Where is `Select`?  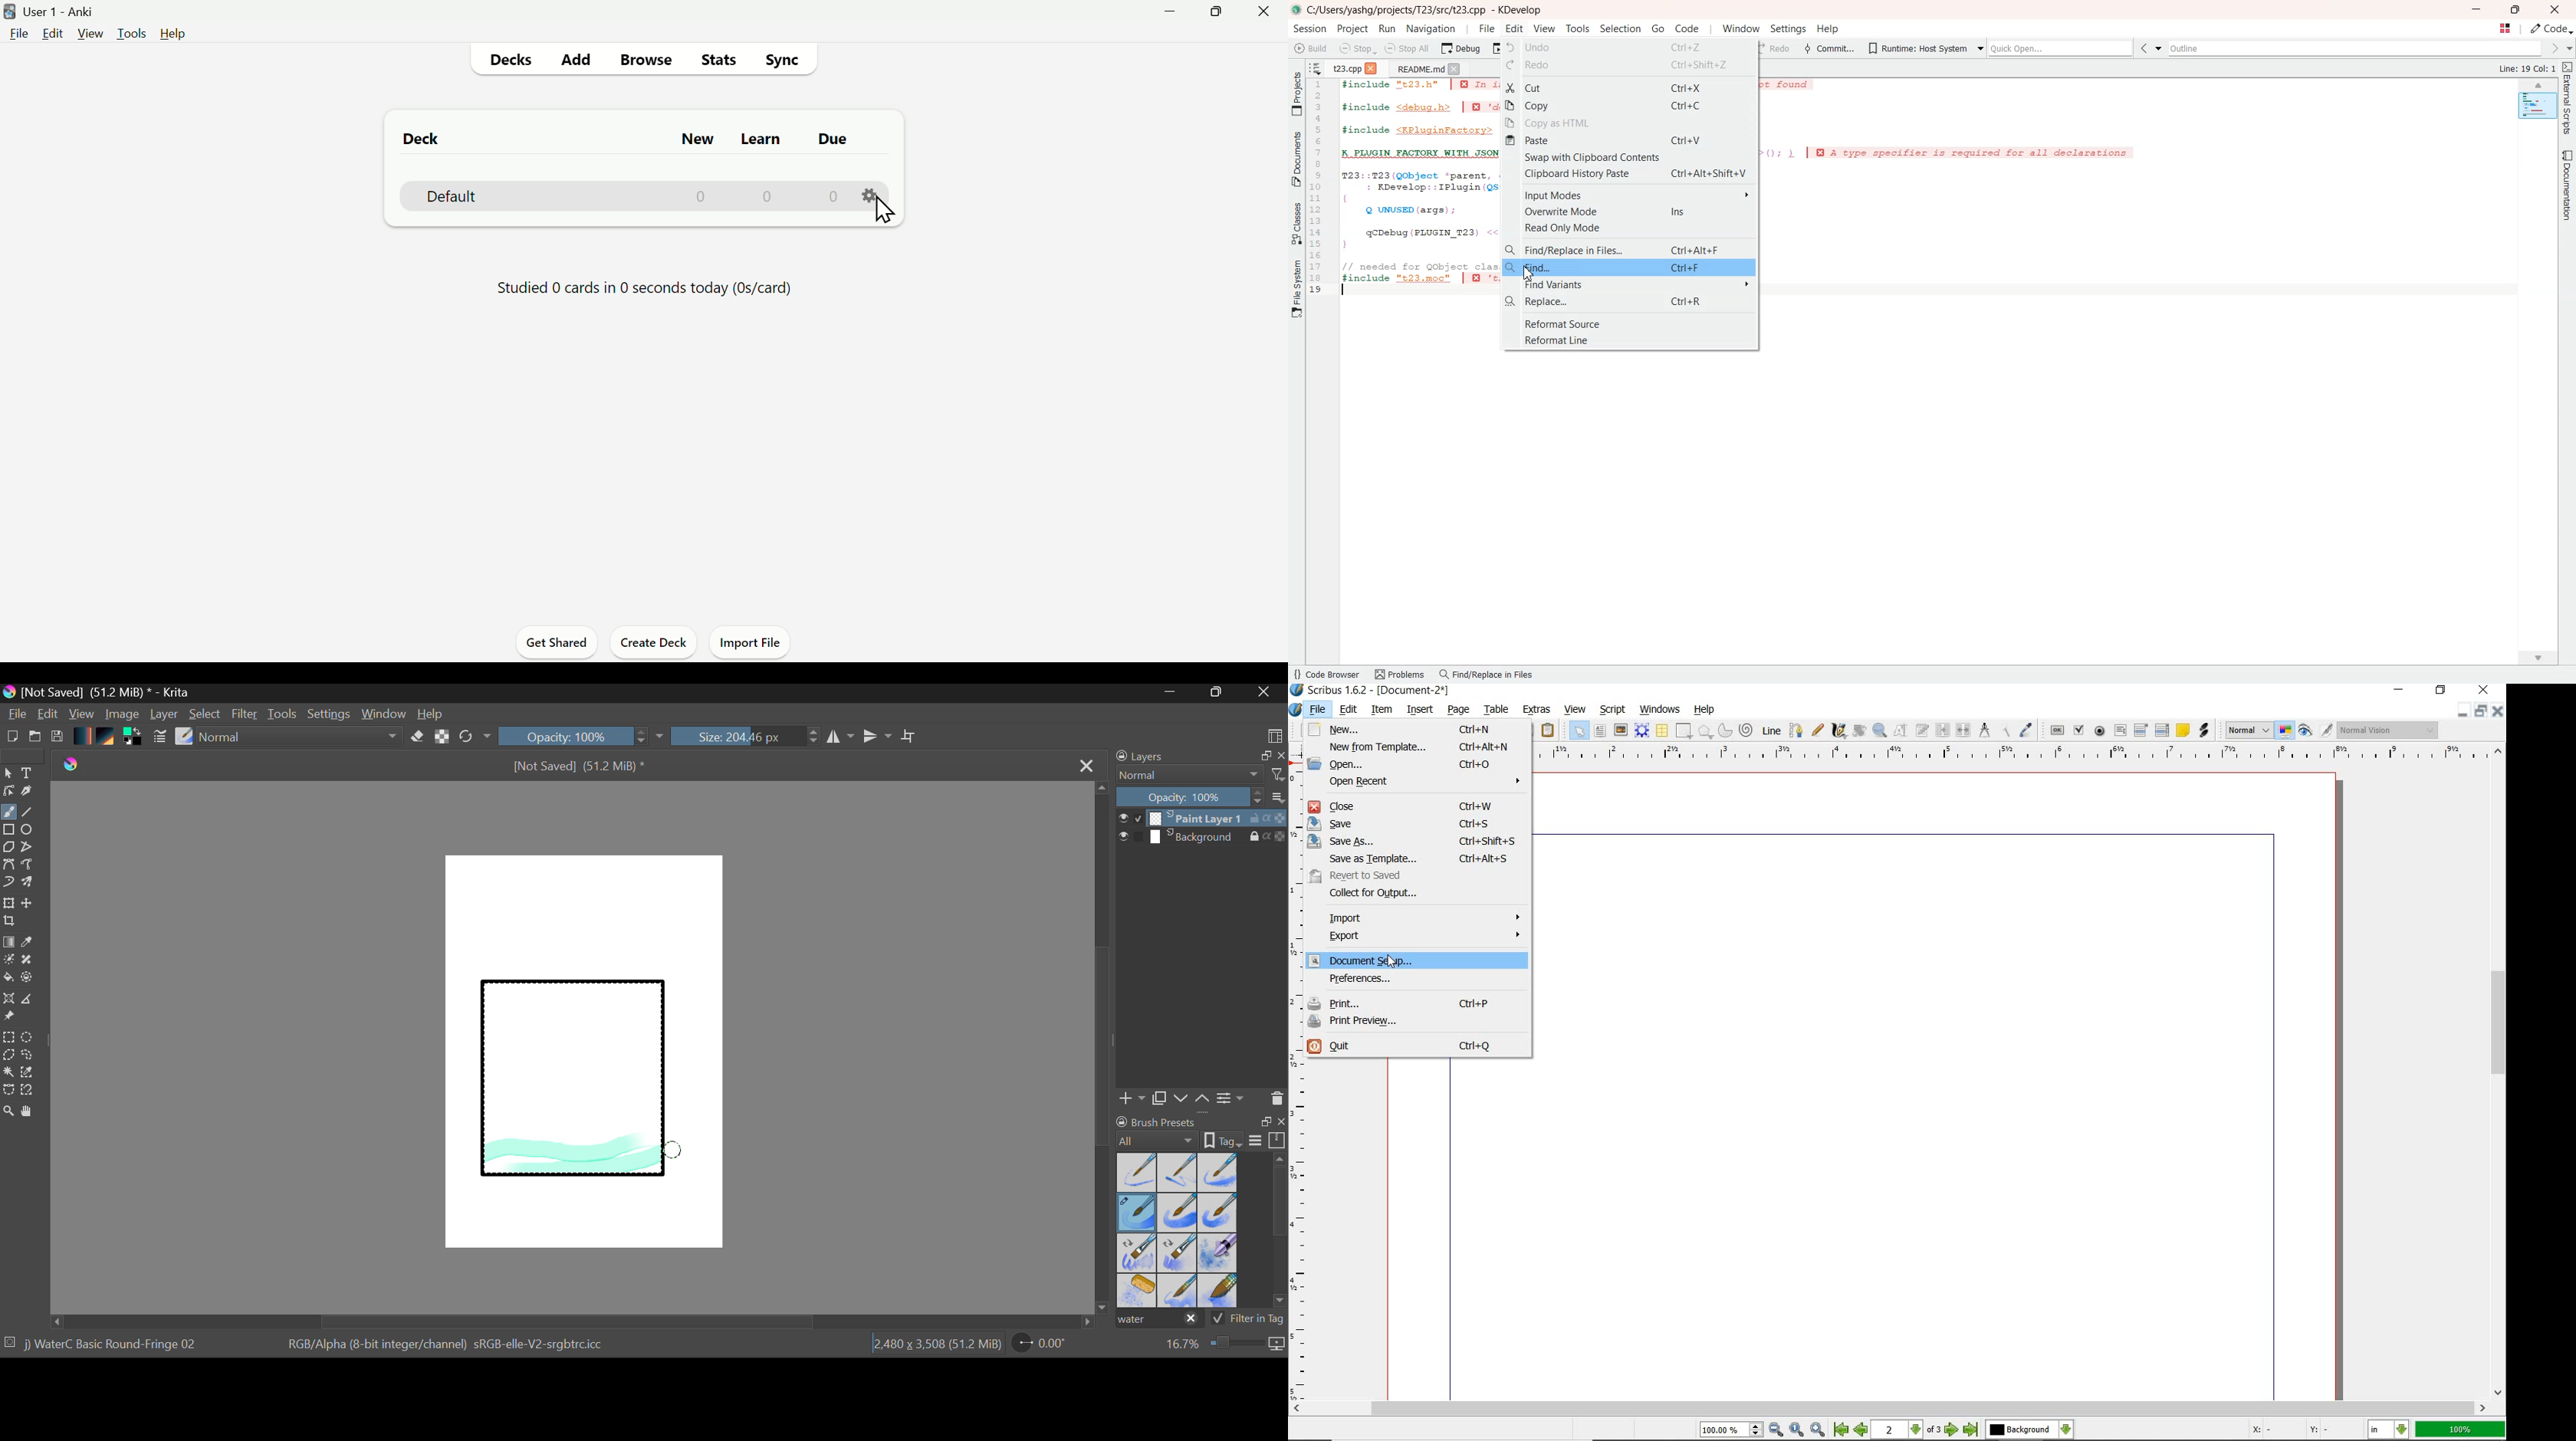
Select is located at coordinates (206, 715).